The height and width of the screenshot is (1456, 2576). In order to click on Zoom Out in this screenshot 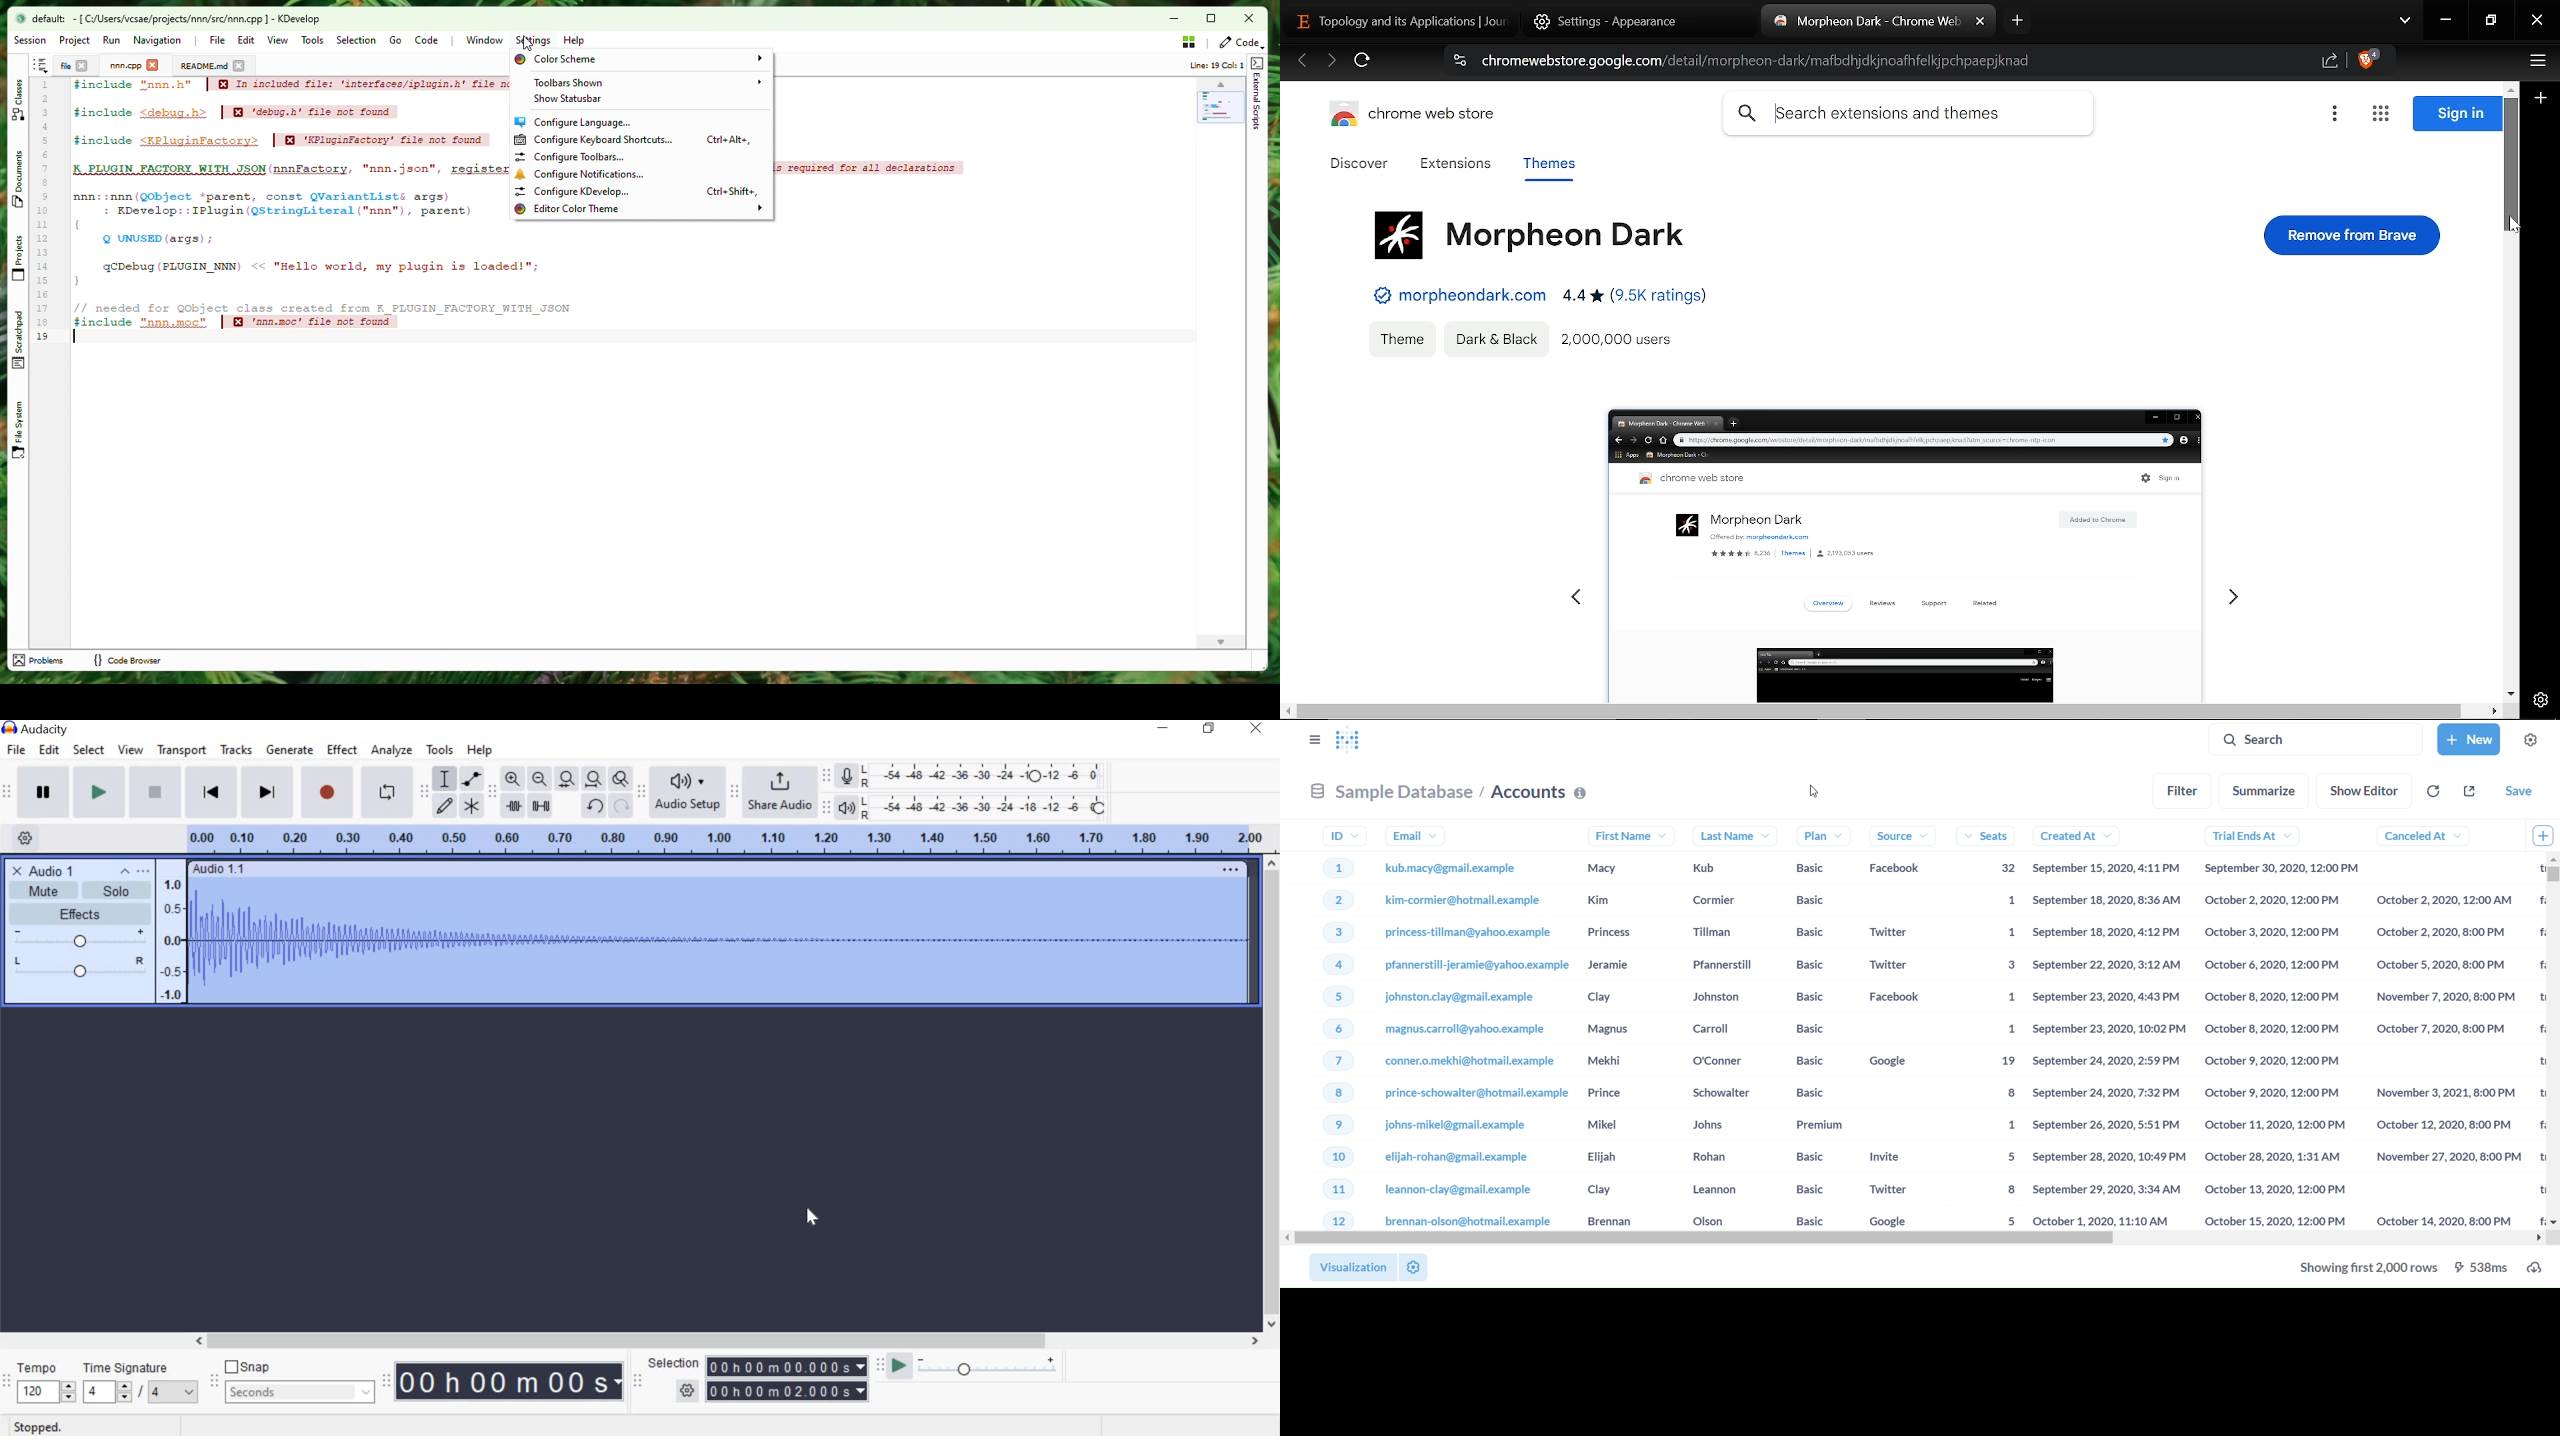, I will do `click(537, 778)`.